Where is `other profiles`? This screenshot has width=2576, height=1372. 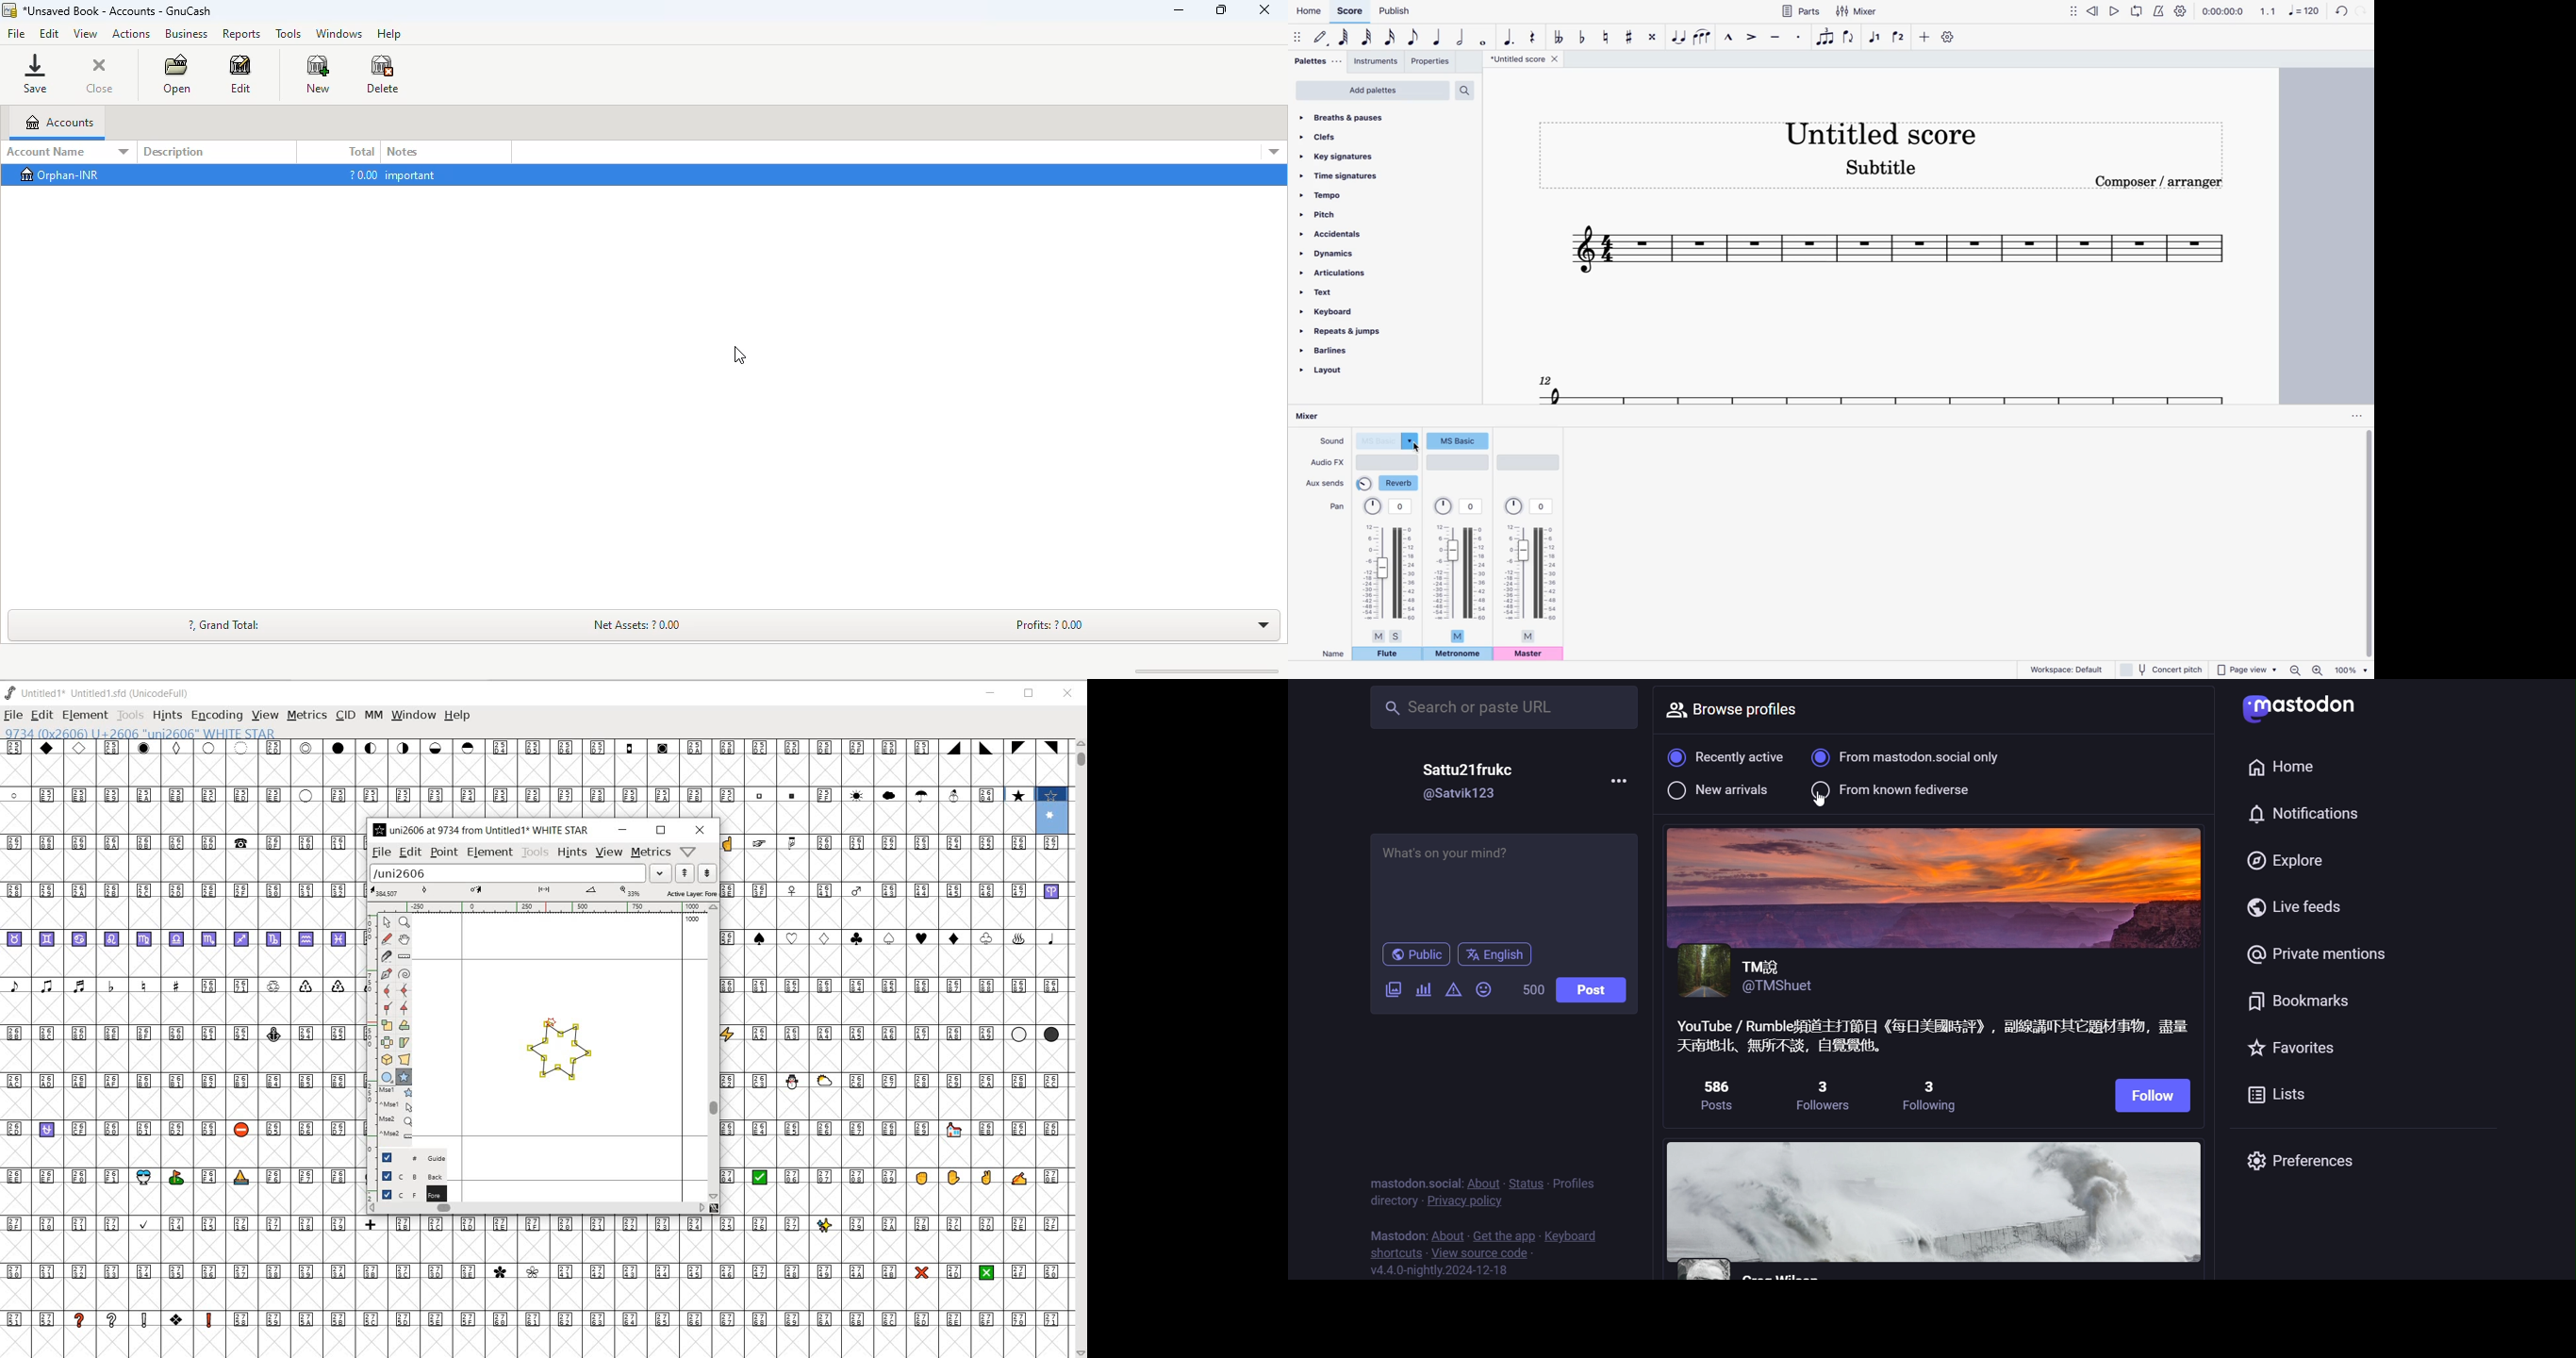
other profiles is located at coordinates (1935, 1206).